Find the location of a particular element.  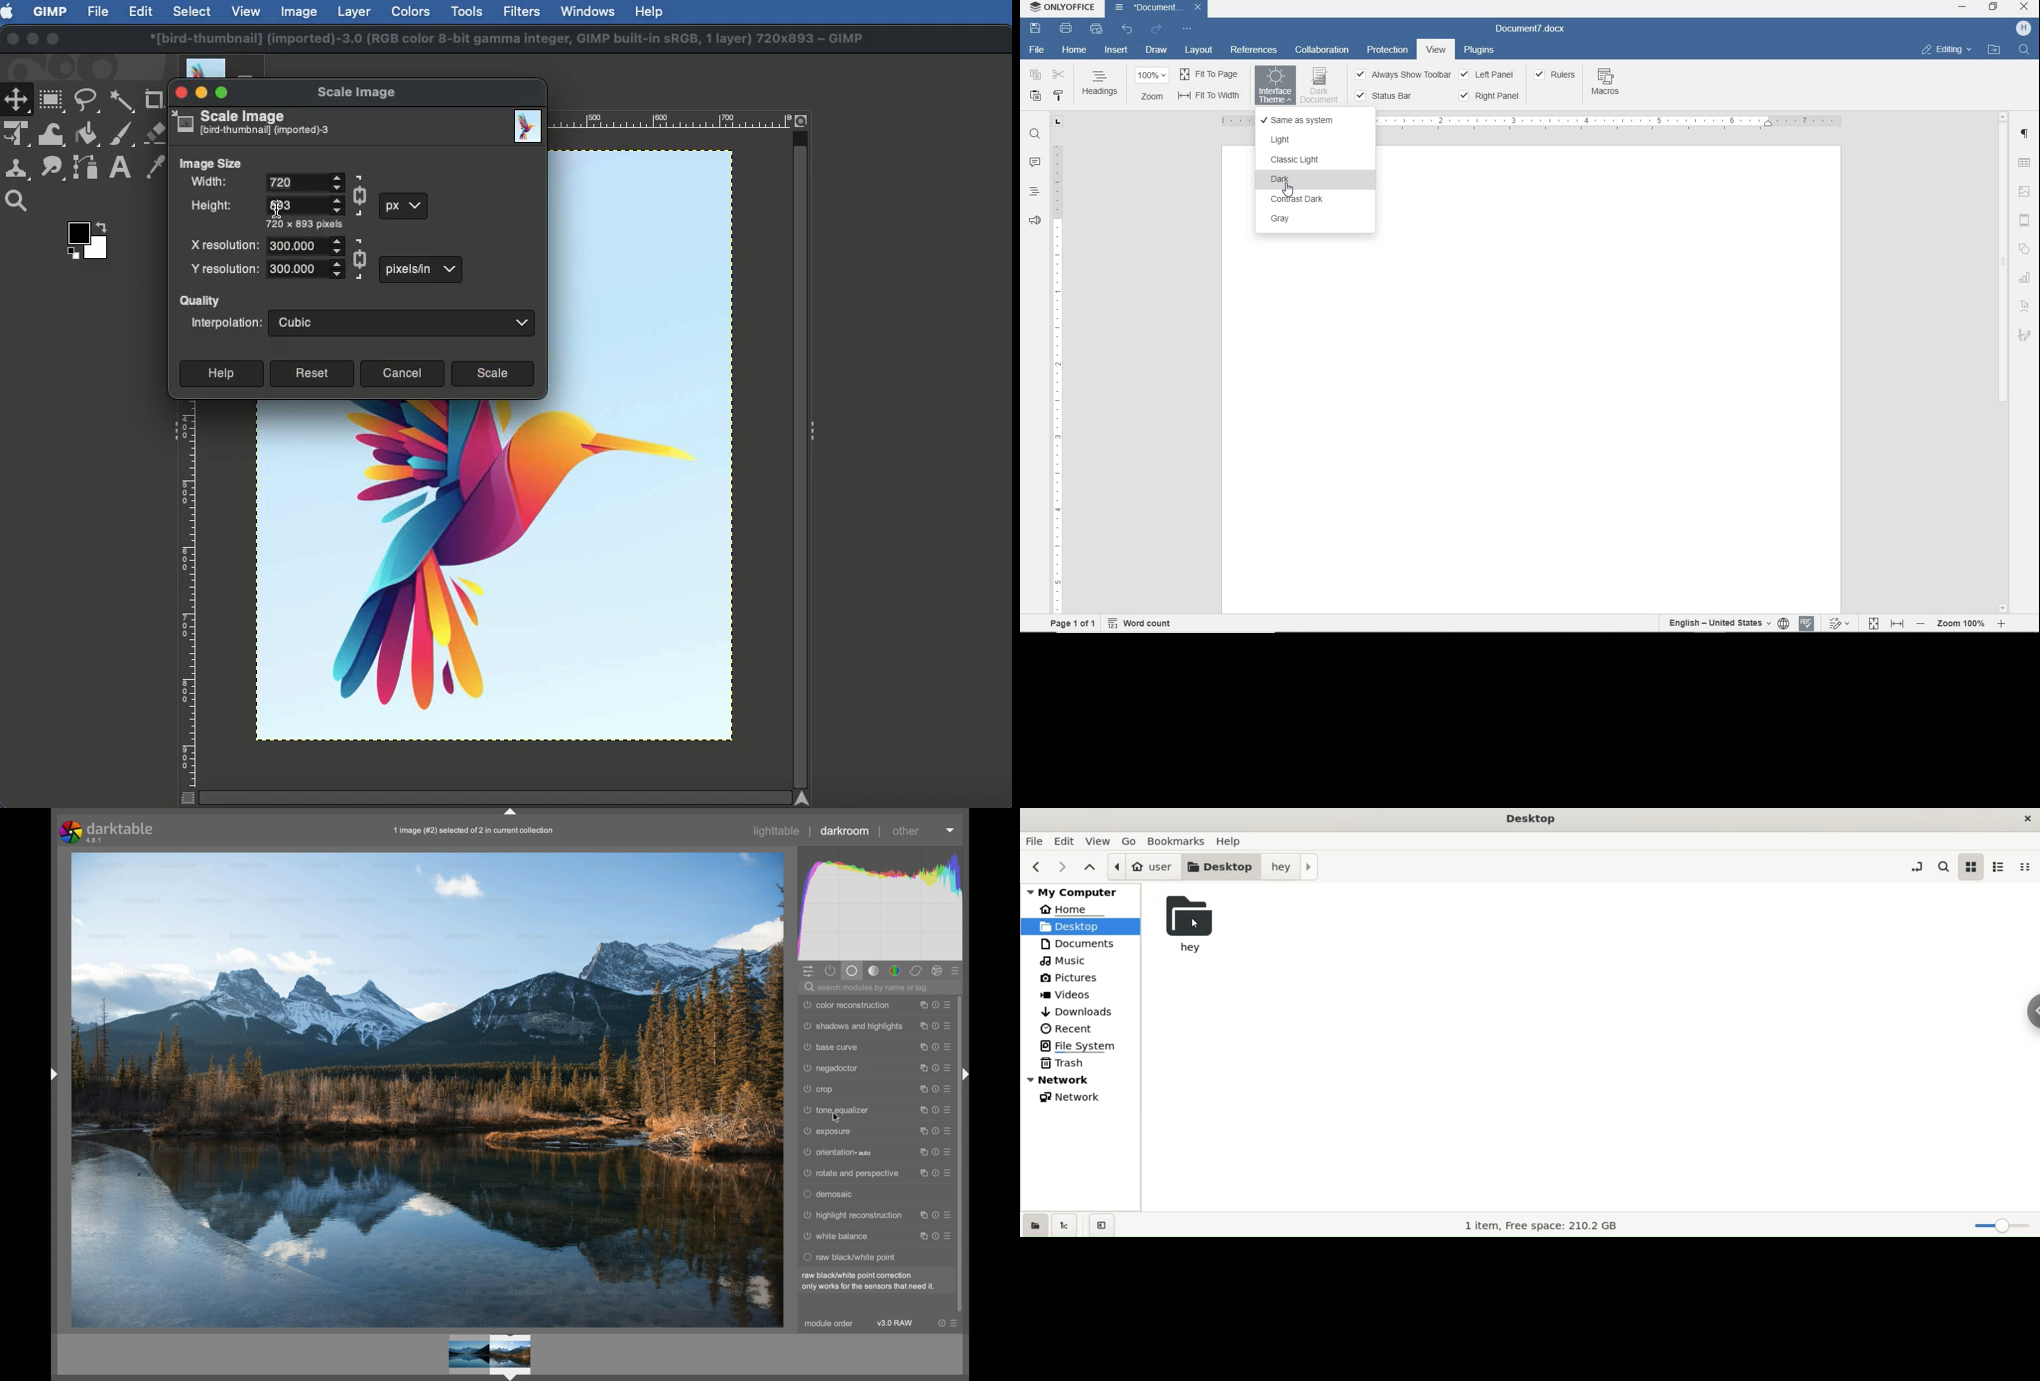

PAGE 1 OF 1 is located at coordinates (1072, 623).